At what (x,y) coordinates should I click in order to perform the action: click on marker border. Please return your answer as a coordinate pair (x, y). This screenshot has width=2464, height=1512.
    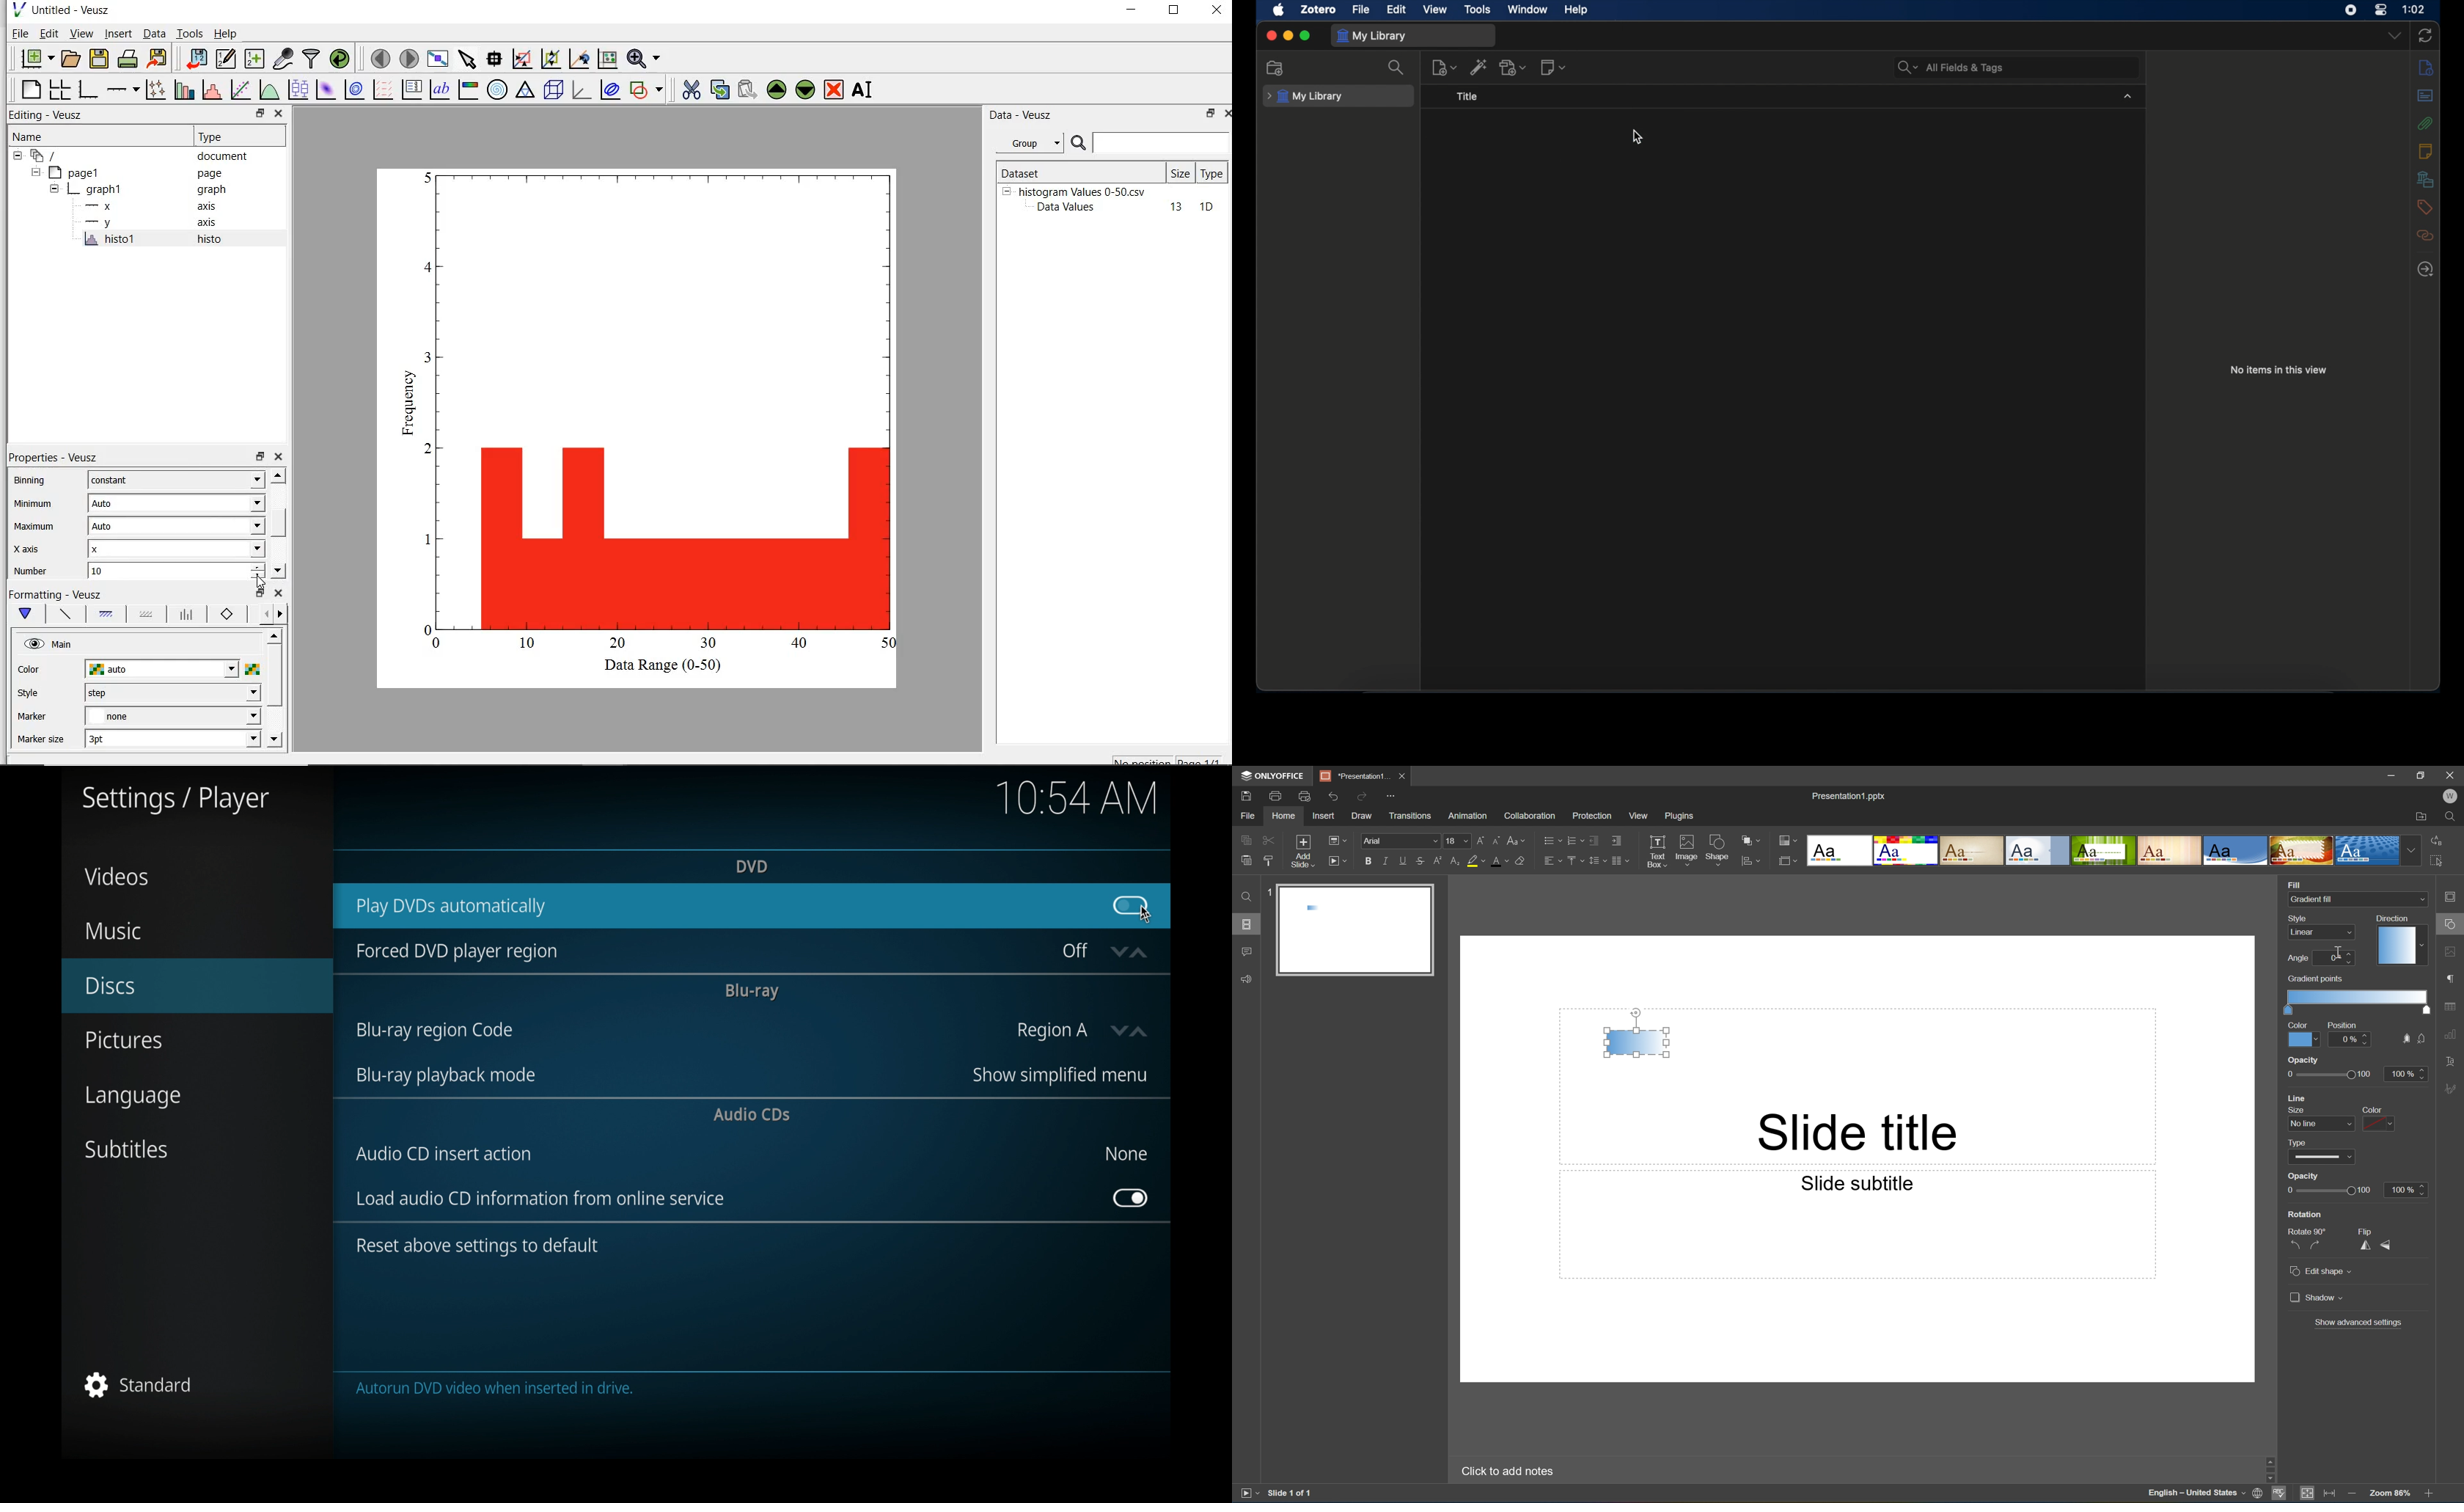
    Looking at the image, I should click on (227, 615).